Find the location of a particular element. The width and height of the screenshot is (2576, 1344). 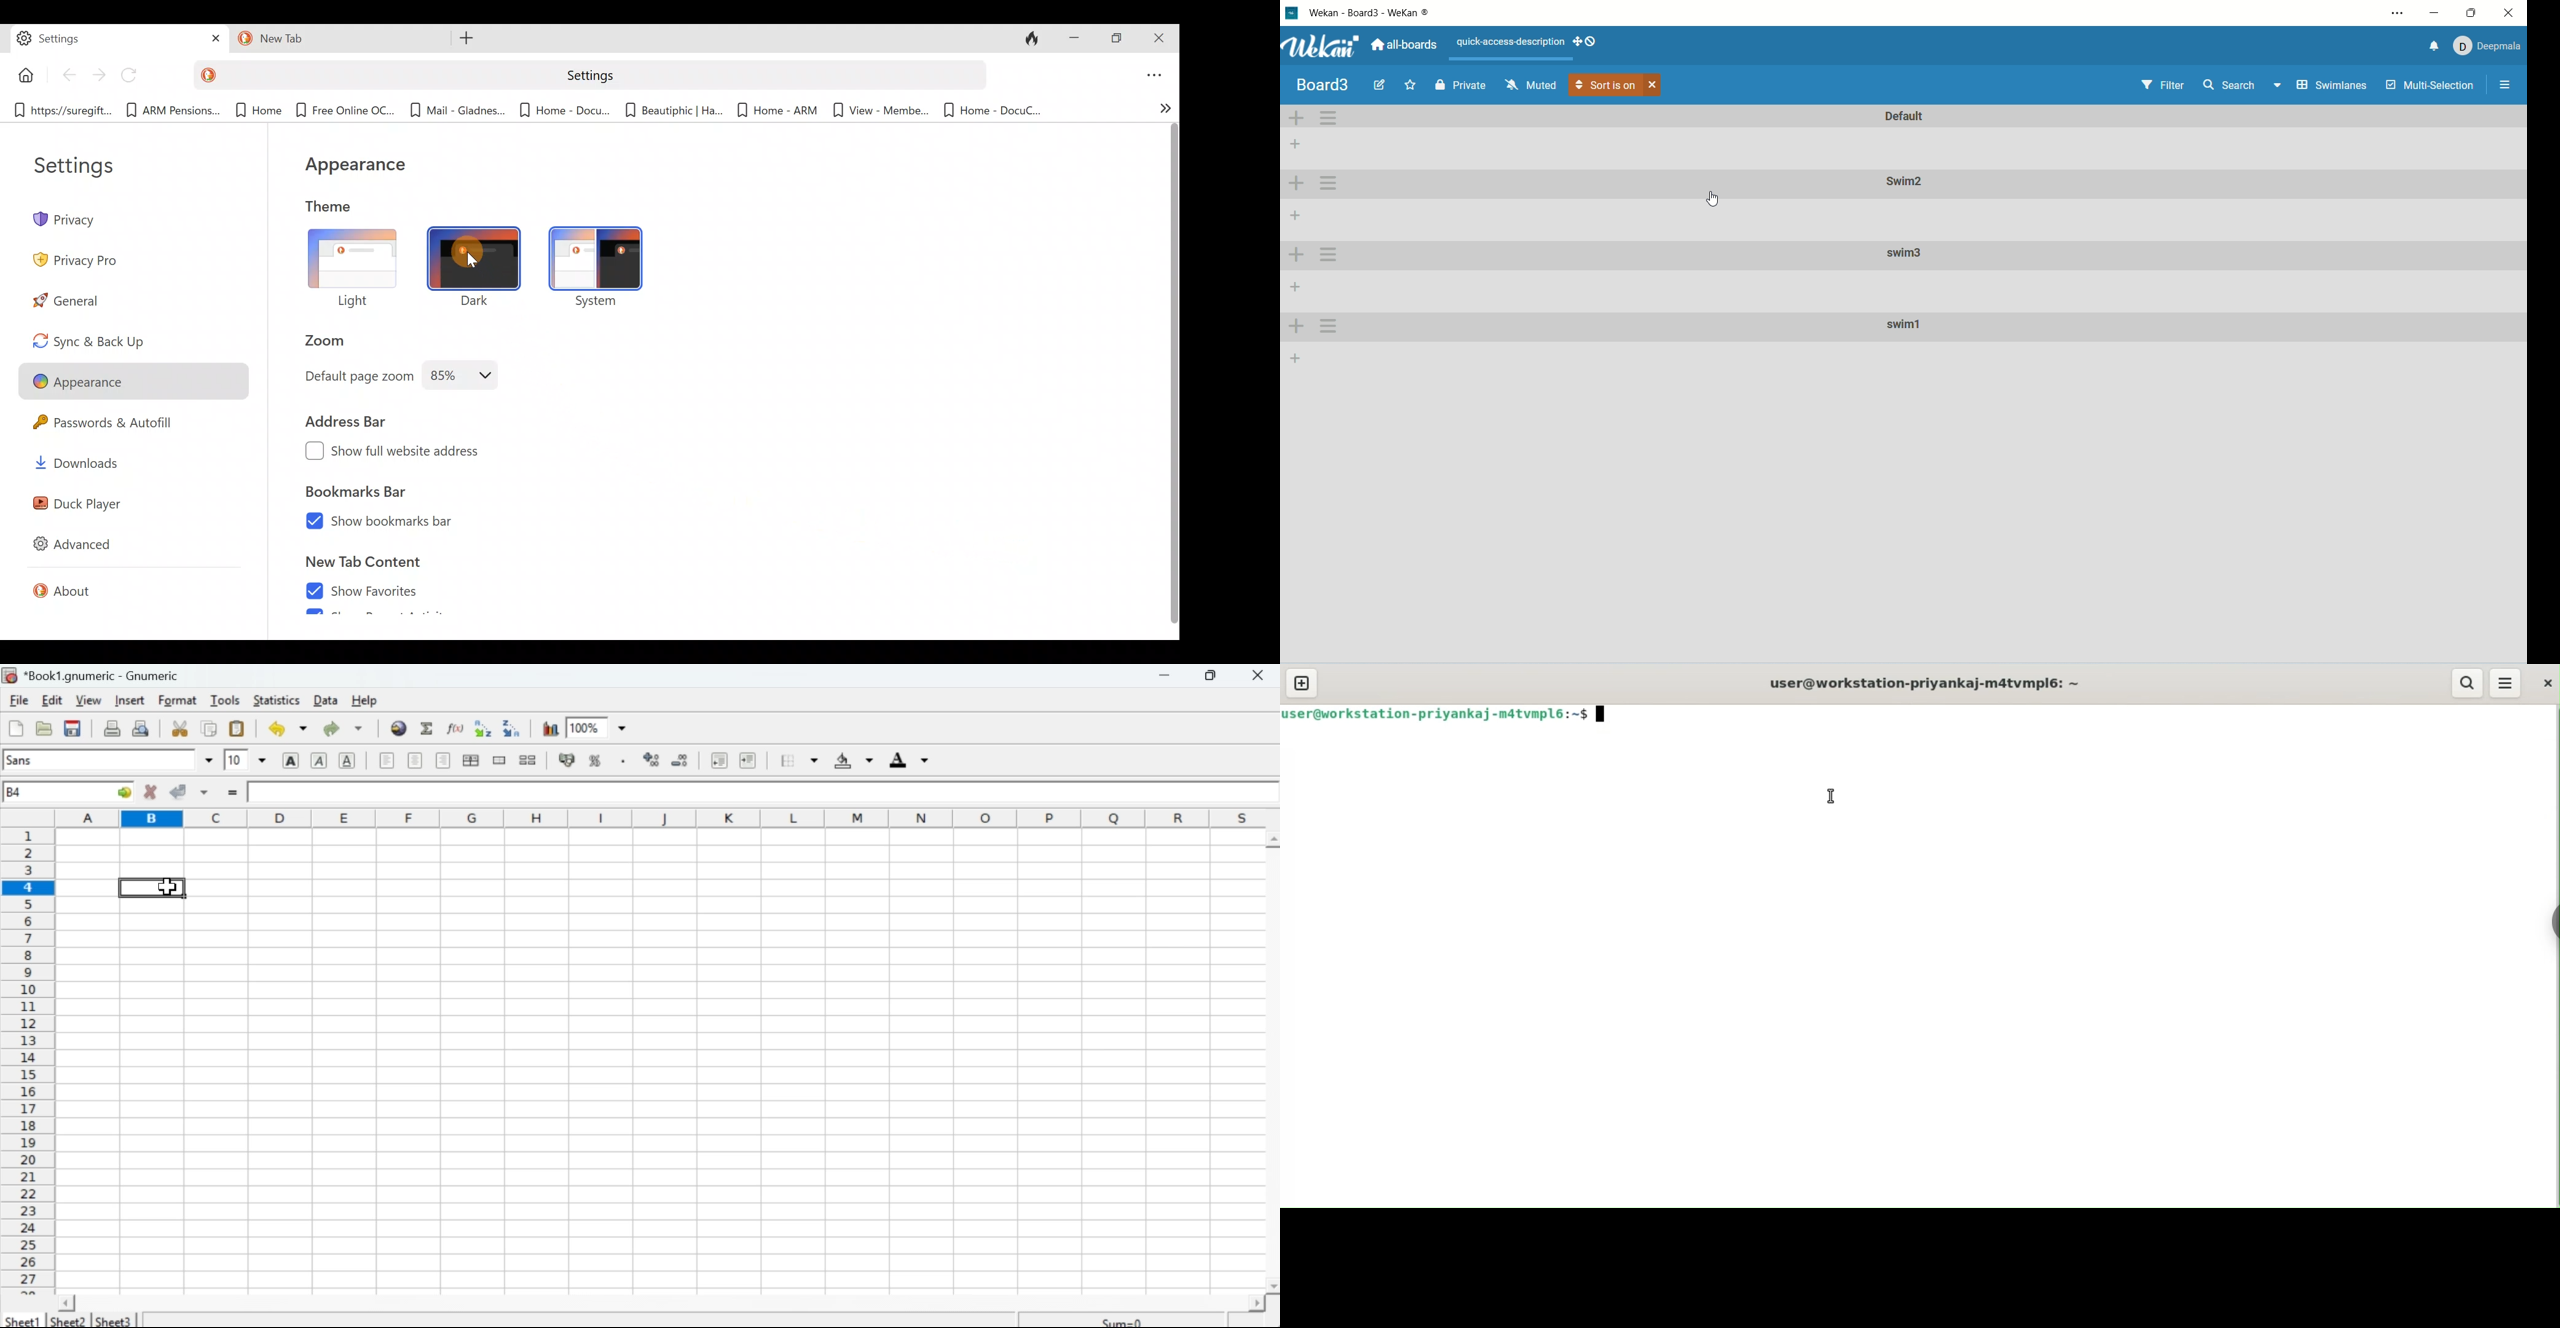

Font size is located at coordinates (235, 759).